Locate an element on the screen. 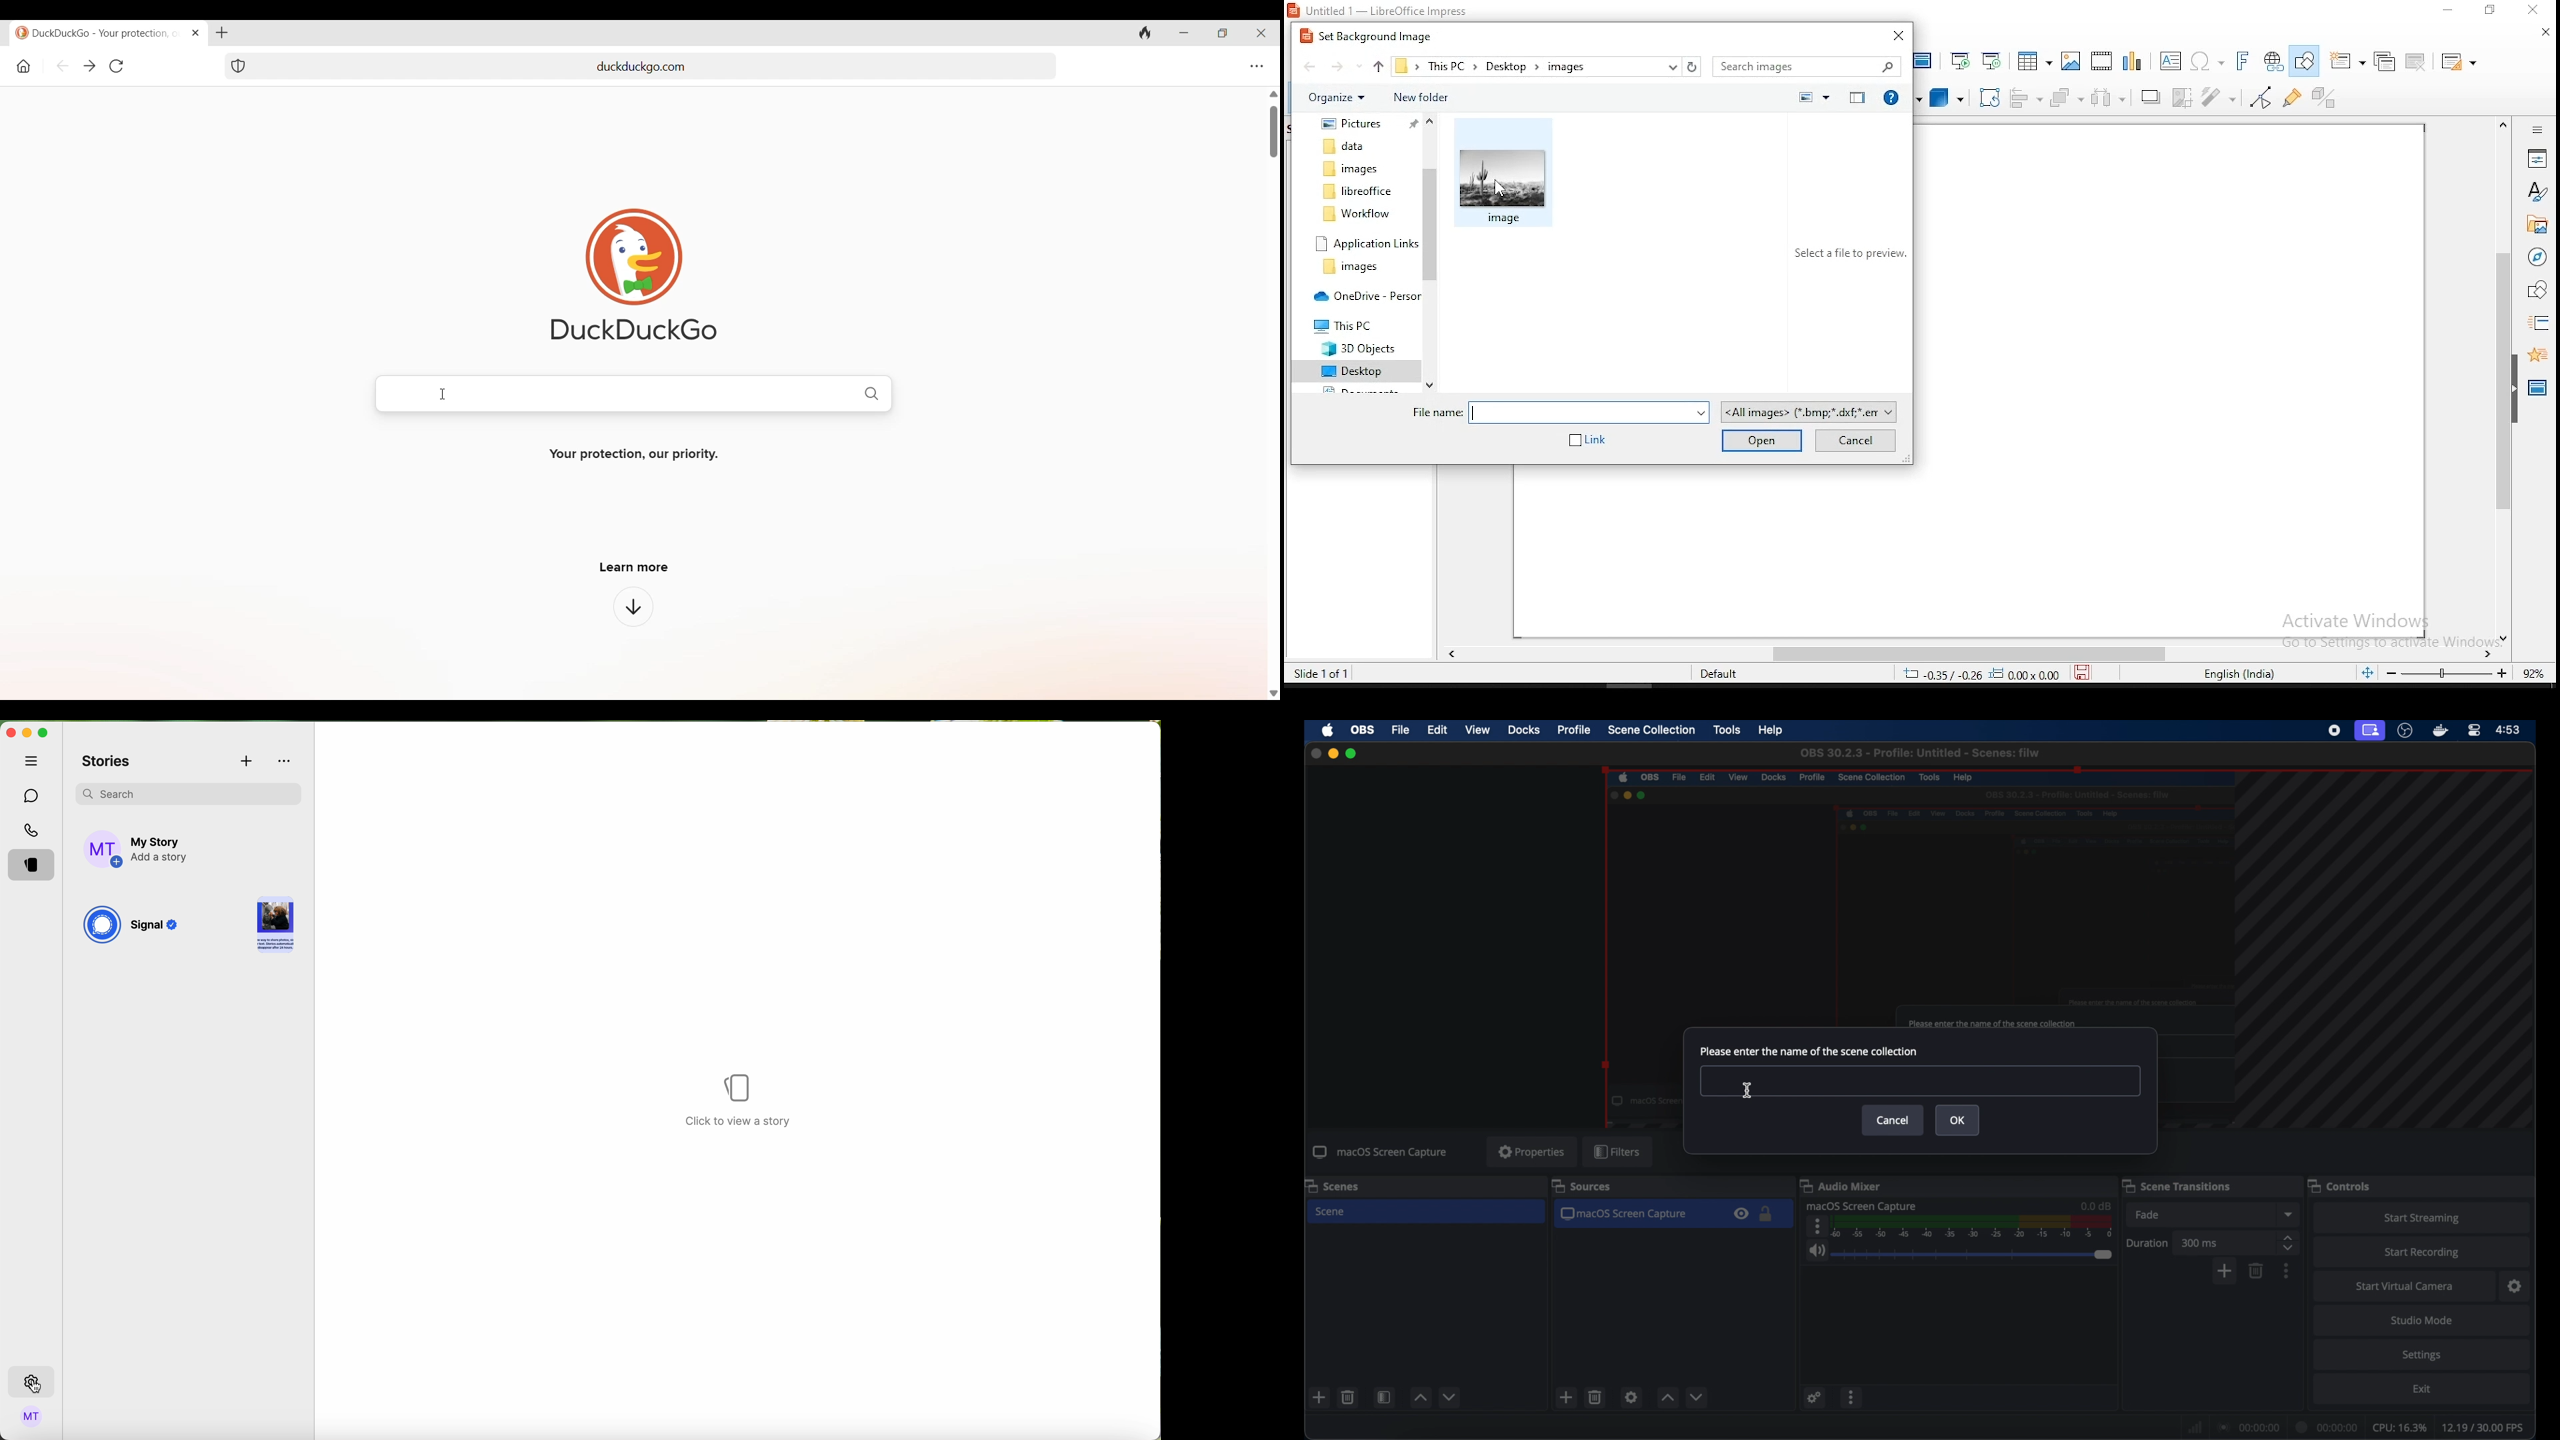 This screenshot has height=1456, width=2576. current time indicator is located at coordinates (2329, 1425).